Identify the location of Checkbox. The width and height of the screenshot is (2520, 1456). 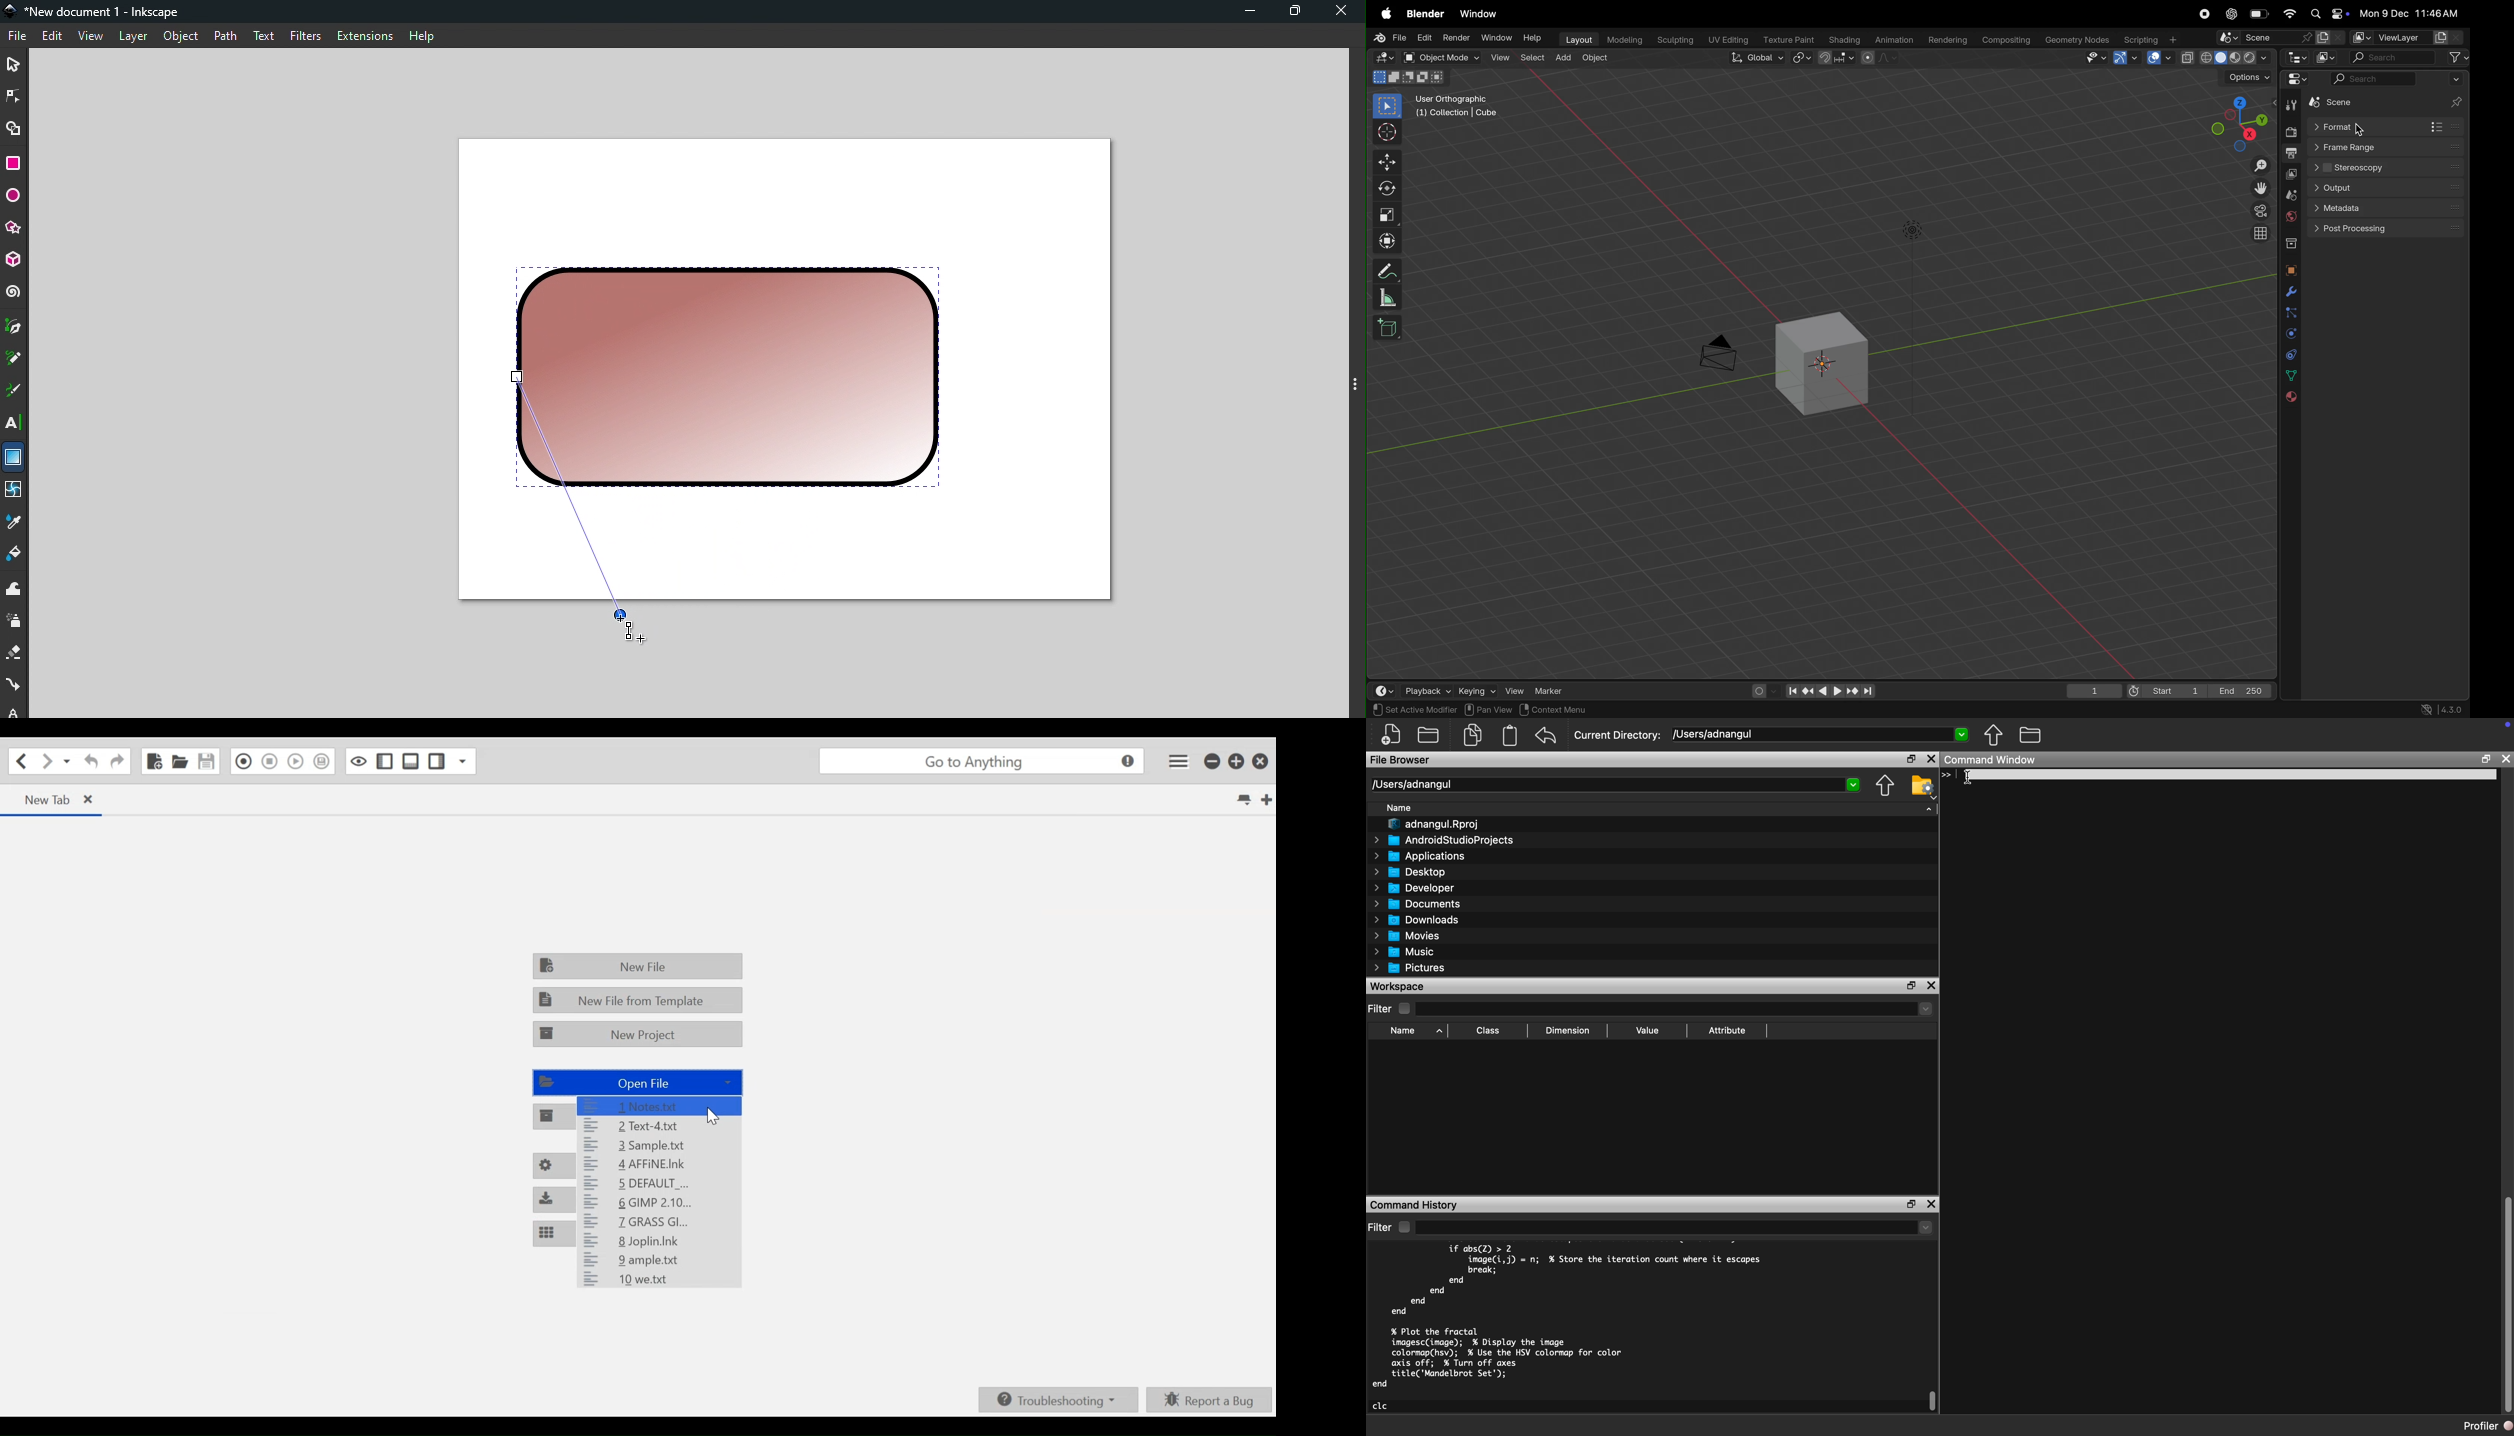
(1403, 1227).